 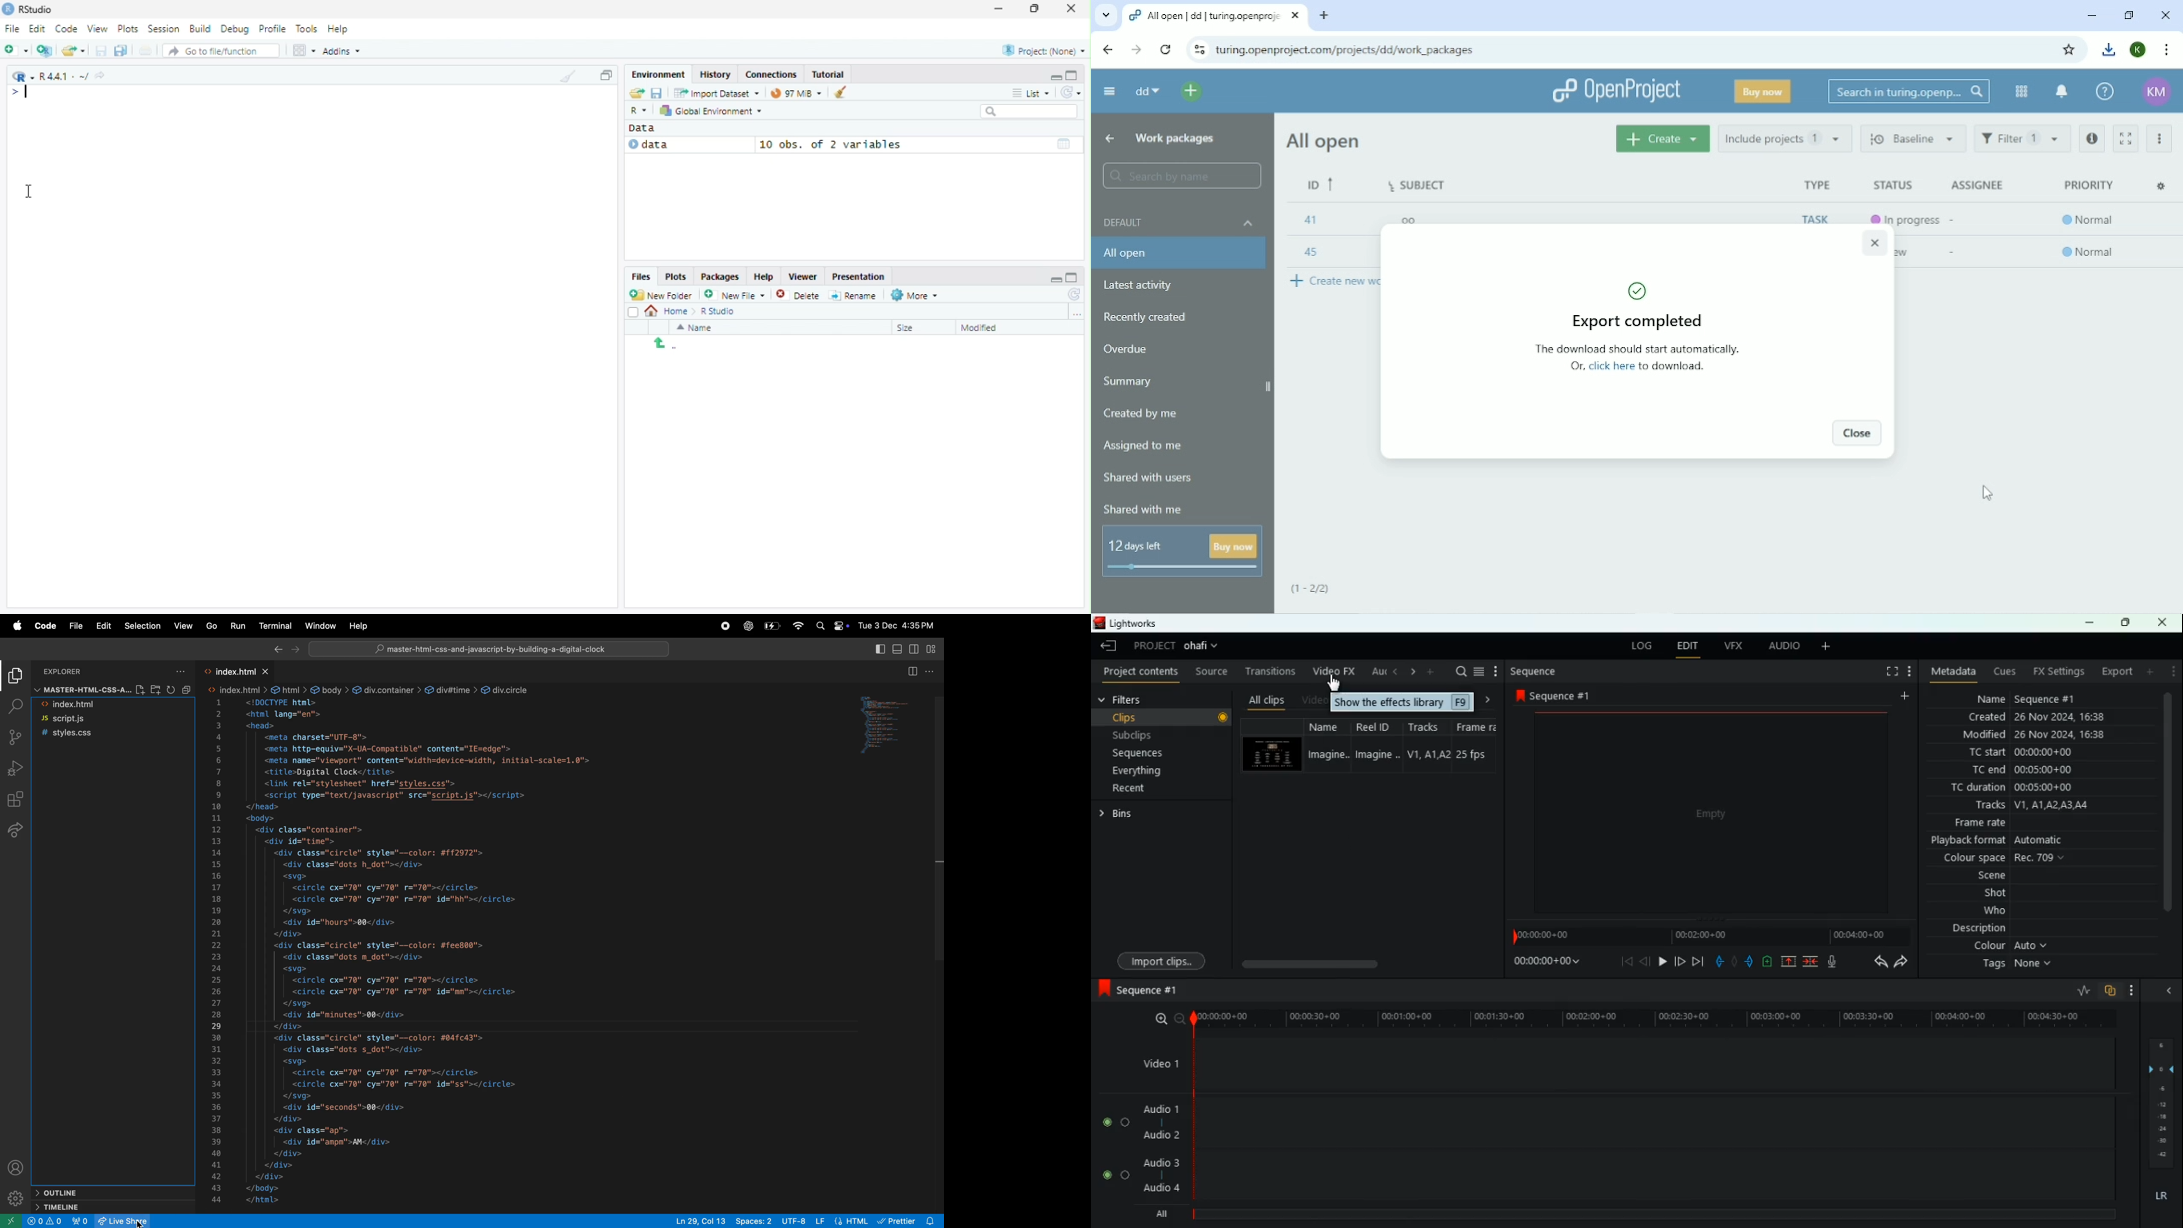 I want to click on colour space, so click(x=2007, y=859).